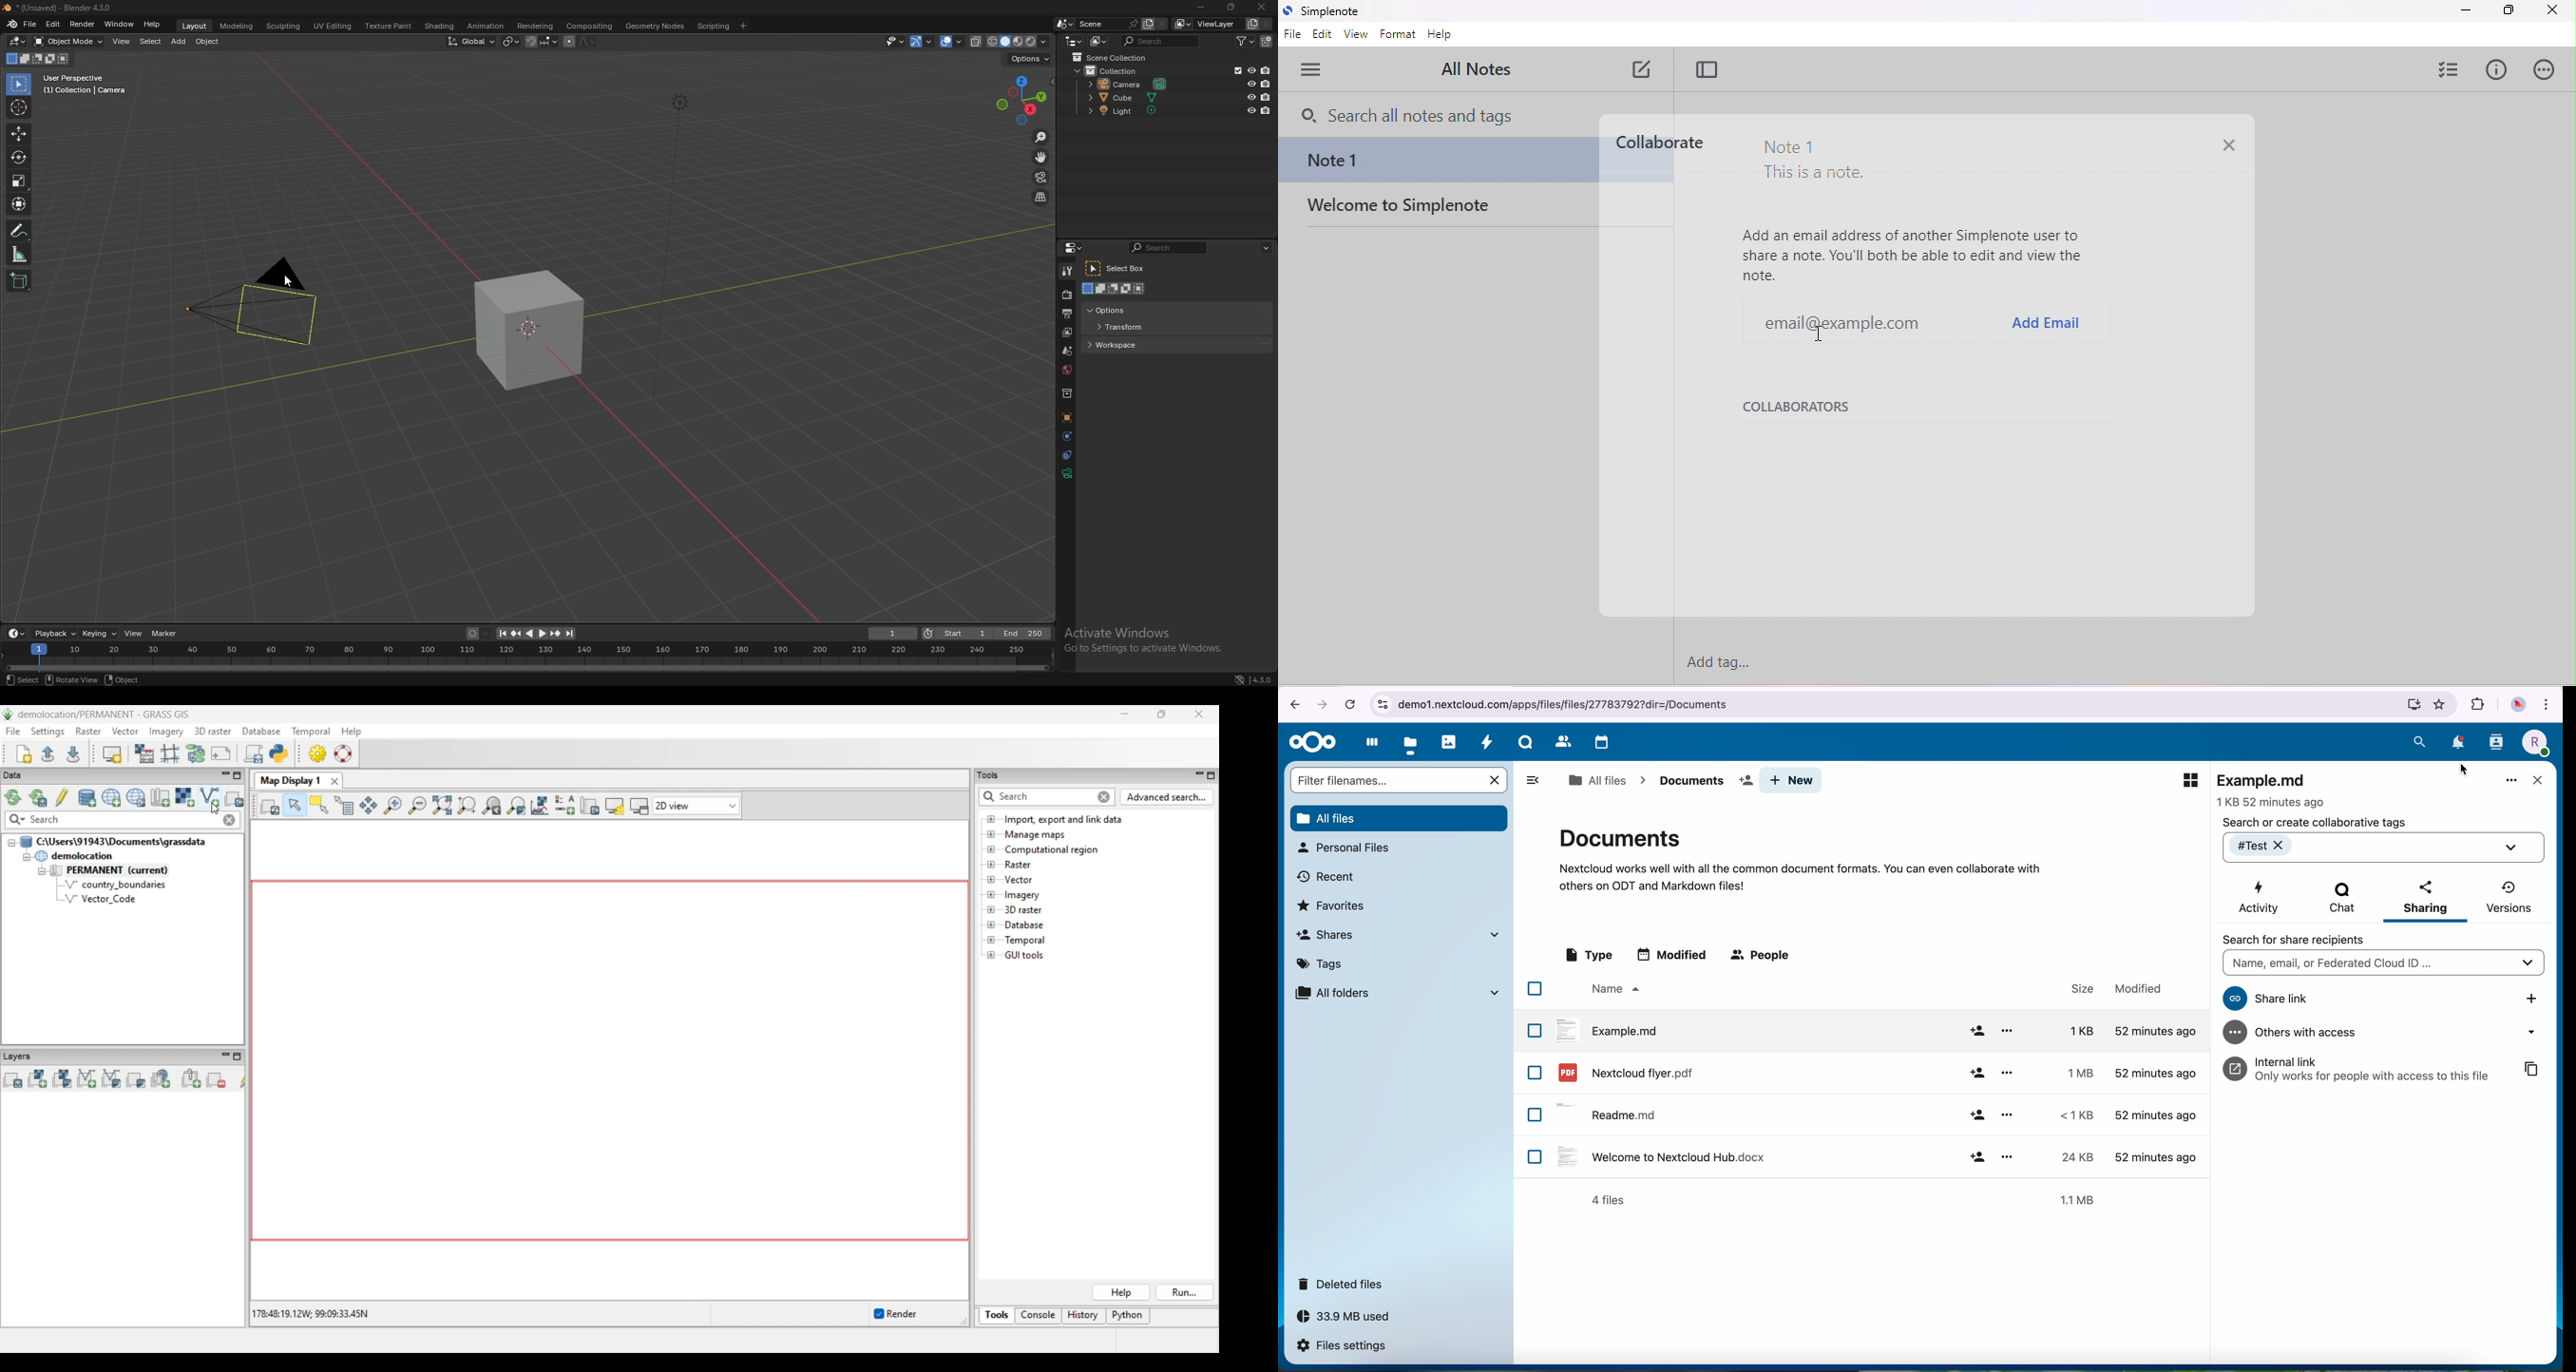 The image size is (2576, 1372). Describe the element at coordinates (1396, 992) in the screenshot. I see `all folders tab` at that location.